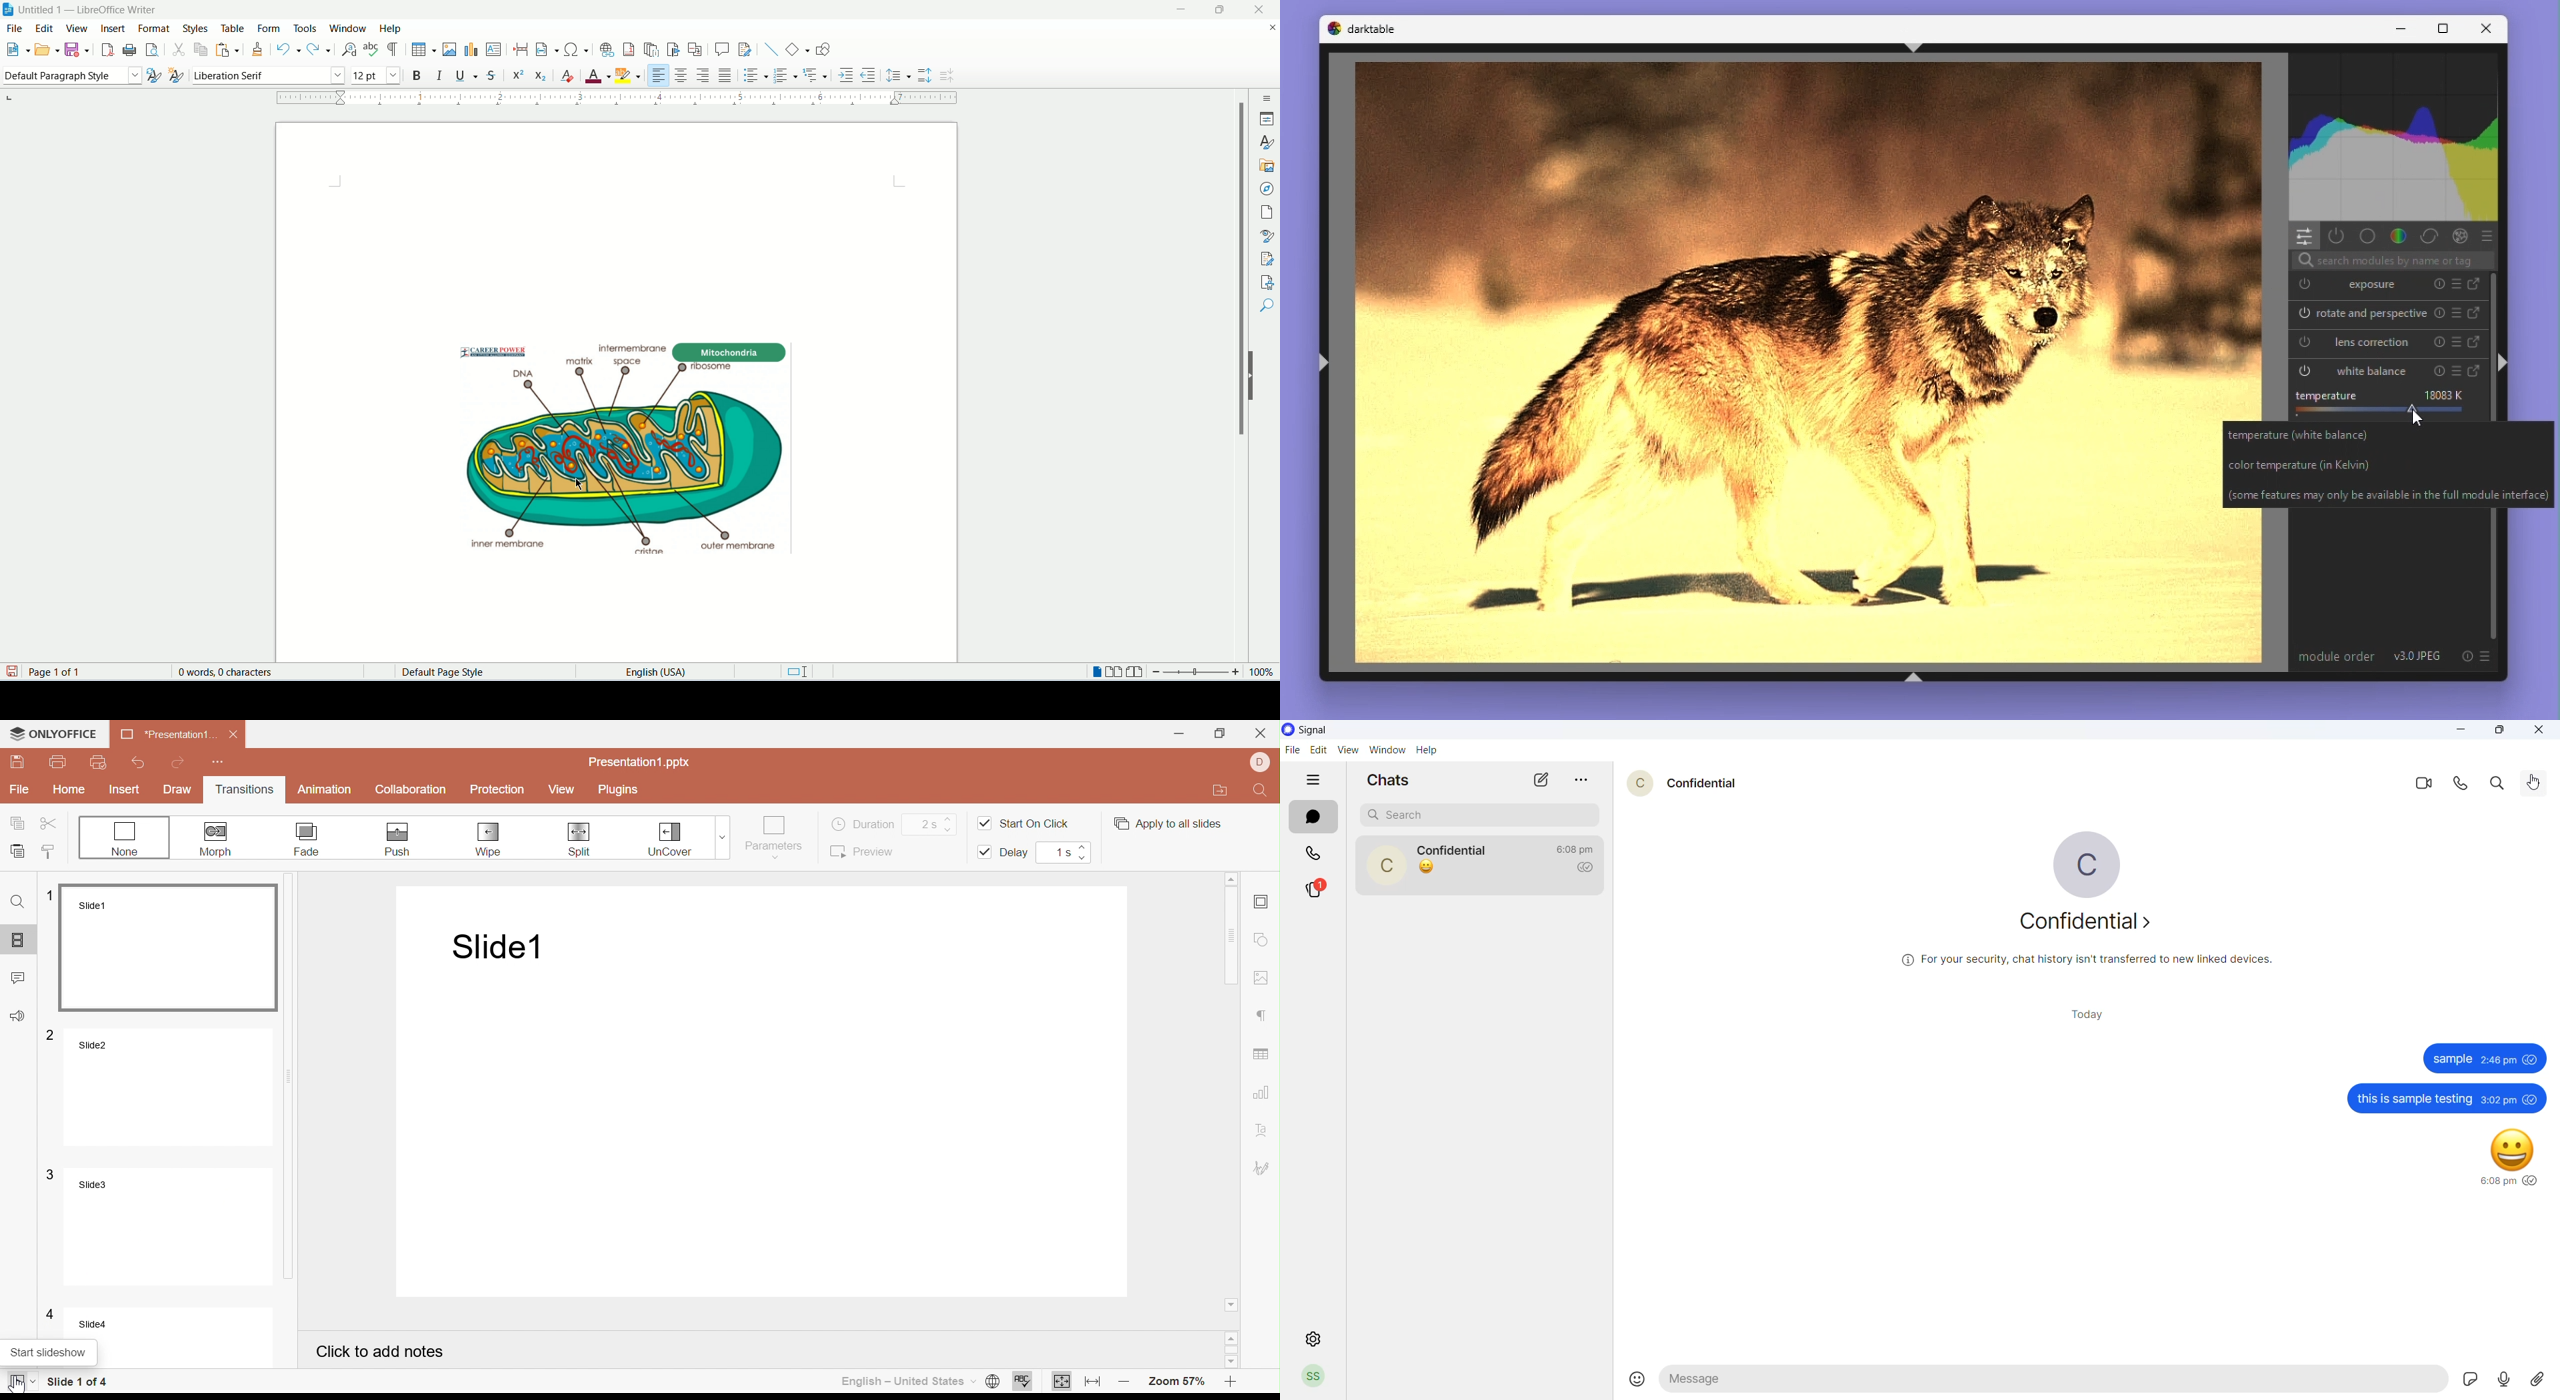 This screenshot has height=1400, width=2576. I want to click on 3, so click(51, 1174).